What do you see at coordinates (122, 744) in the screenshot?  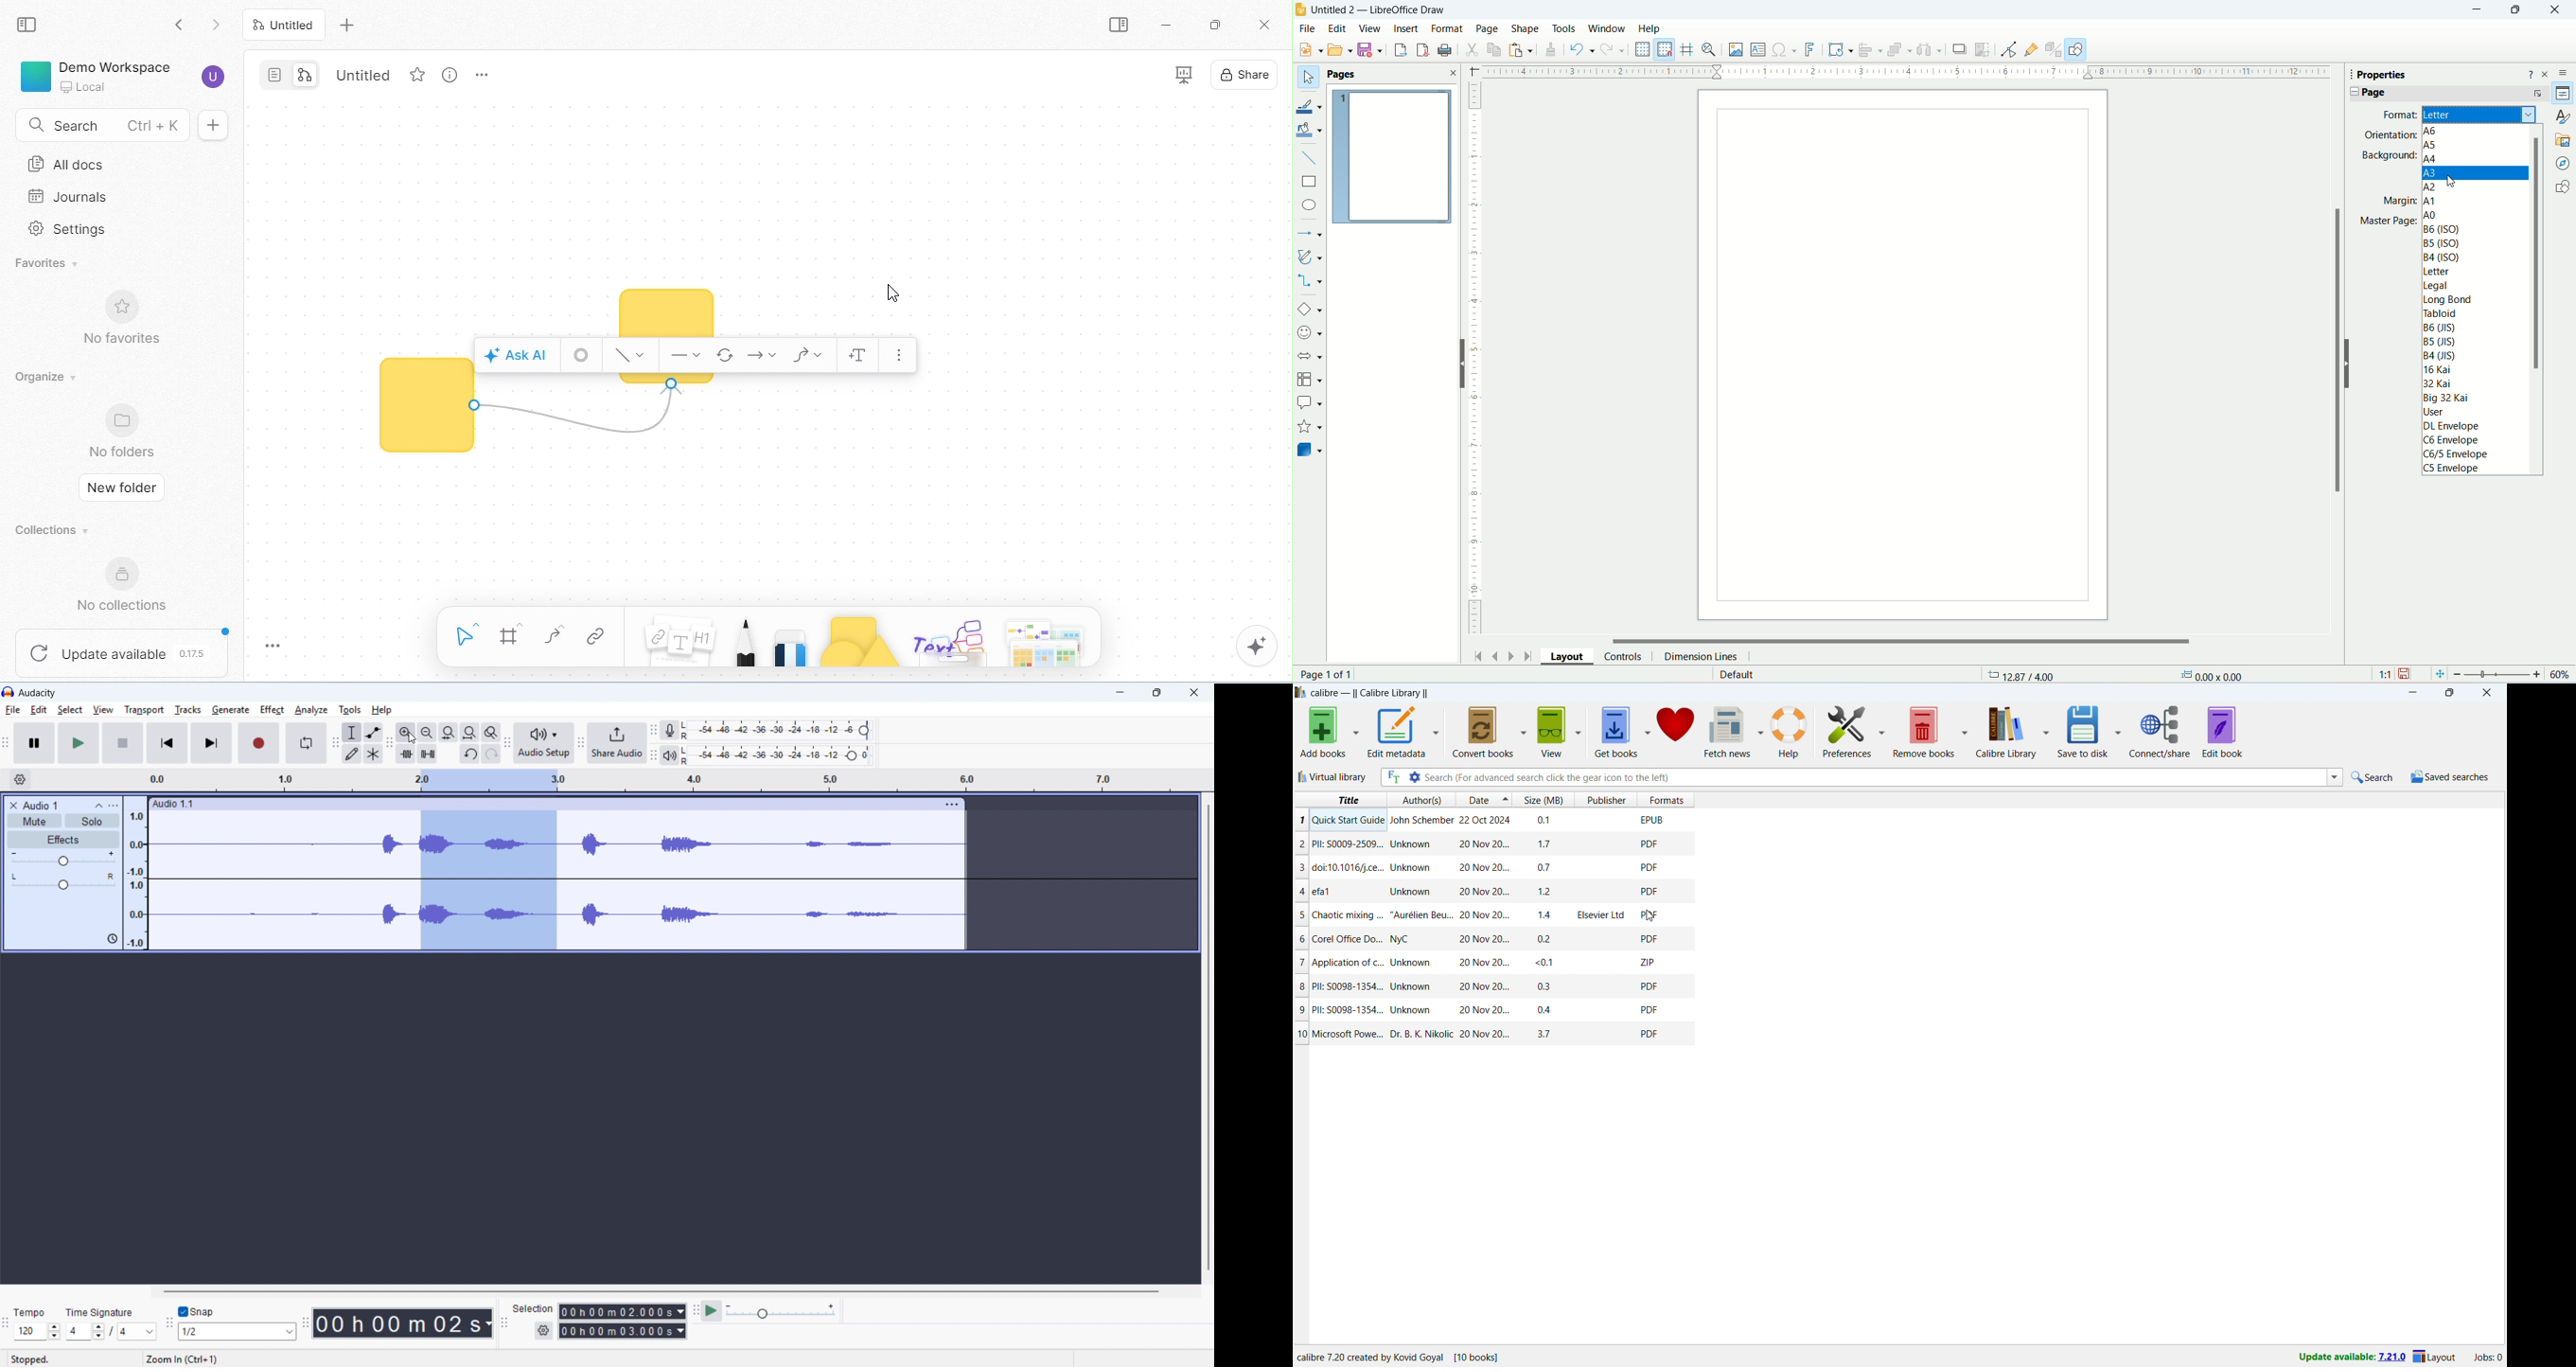 I see `Stop` at bounding box center [122, 744].